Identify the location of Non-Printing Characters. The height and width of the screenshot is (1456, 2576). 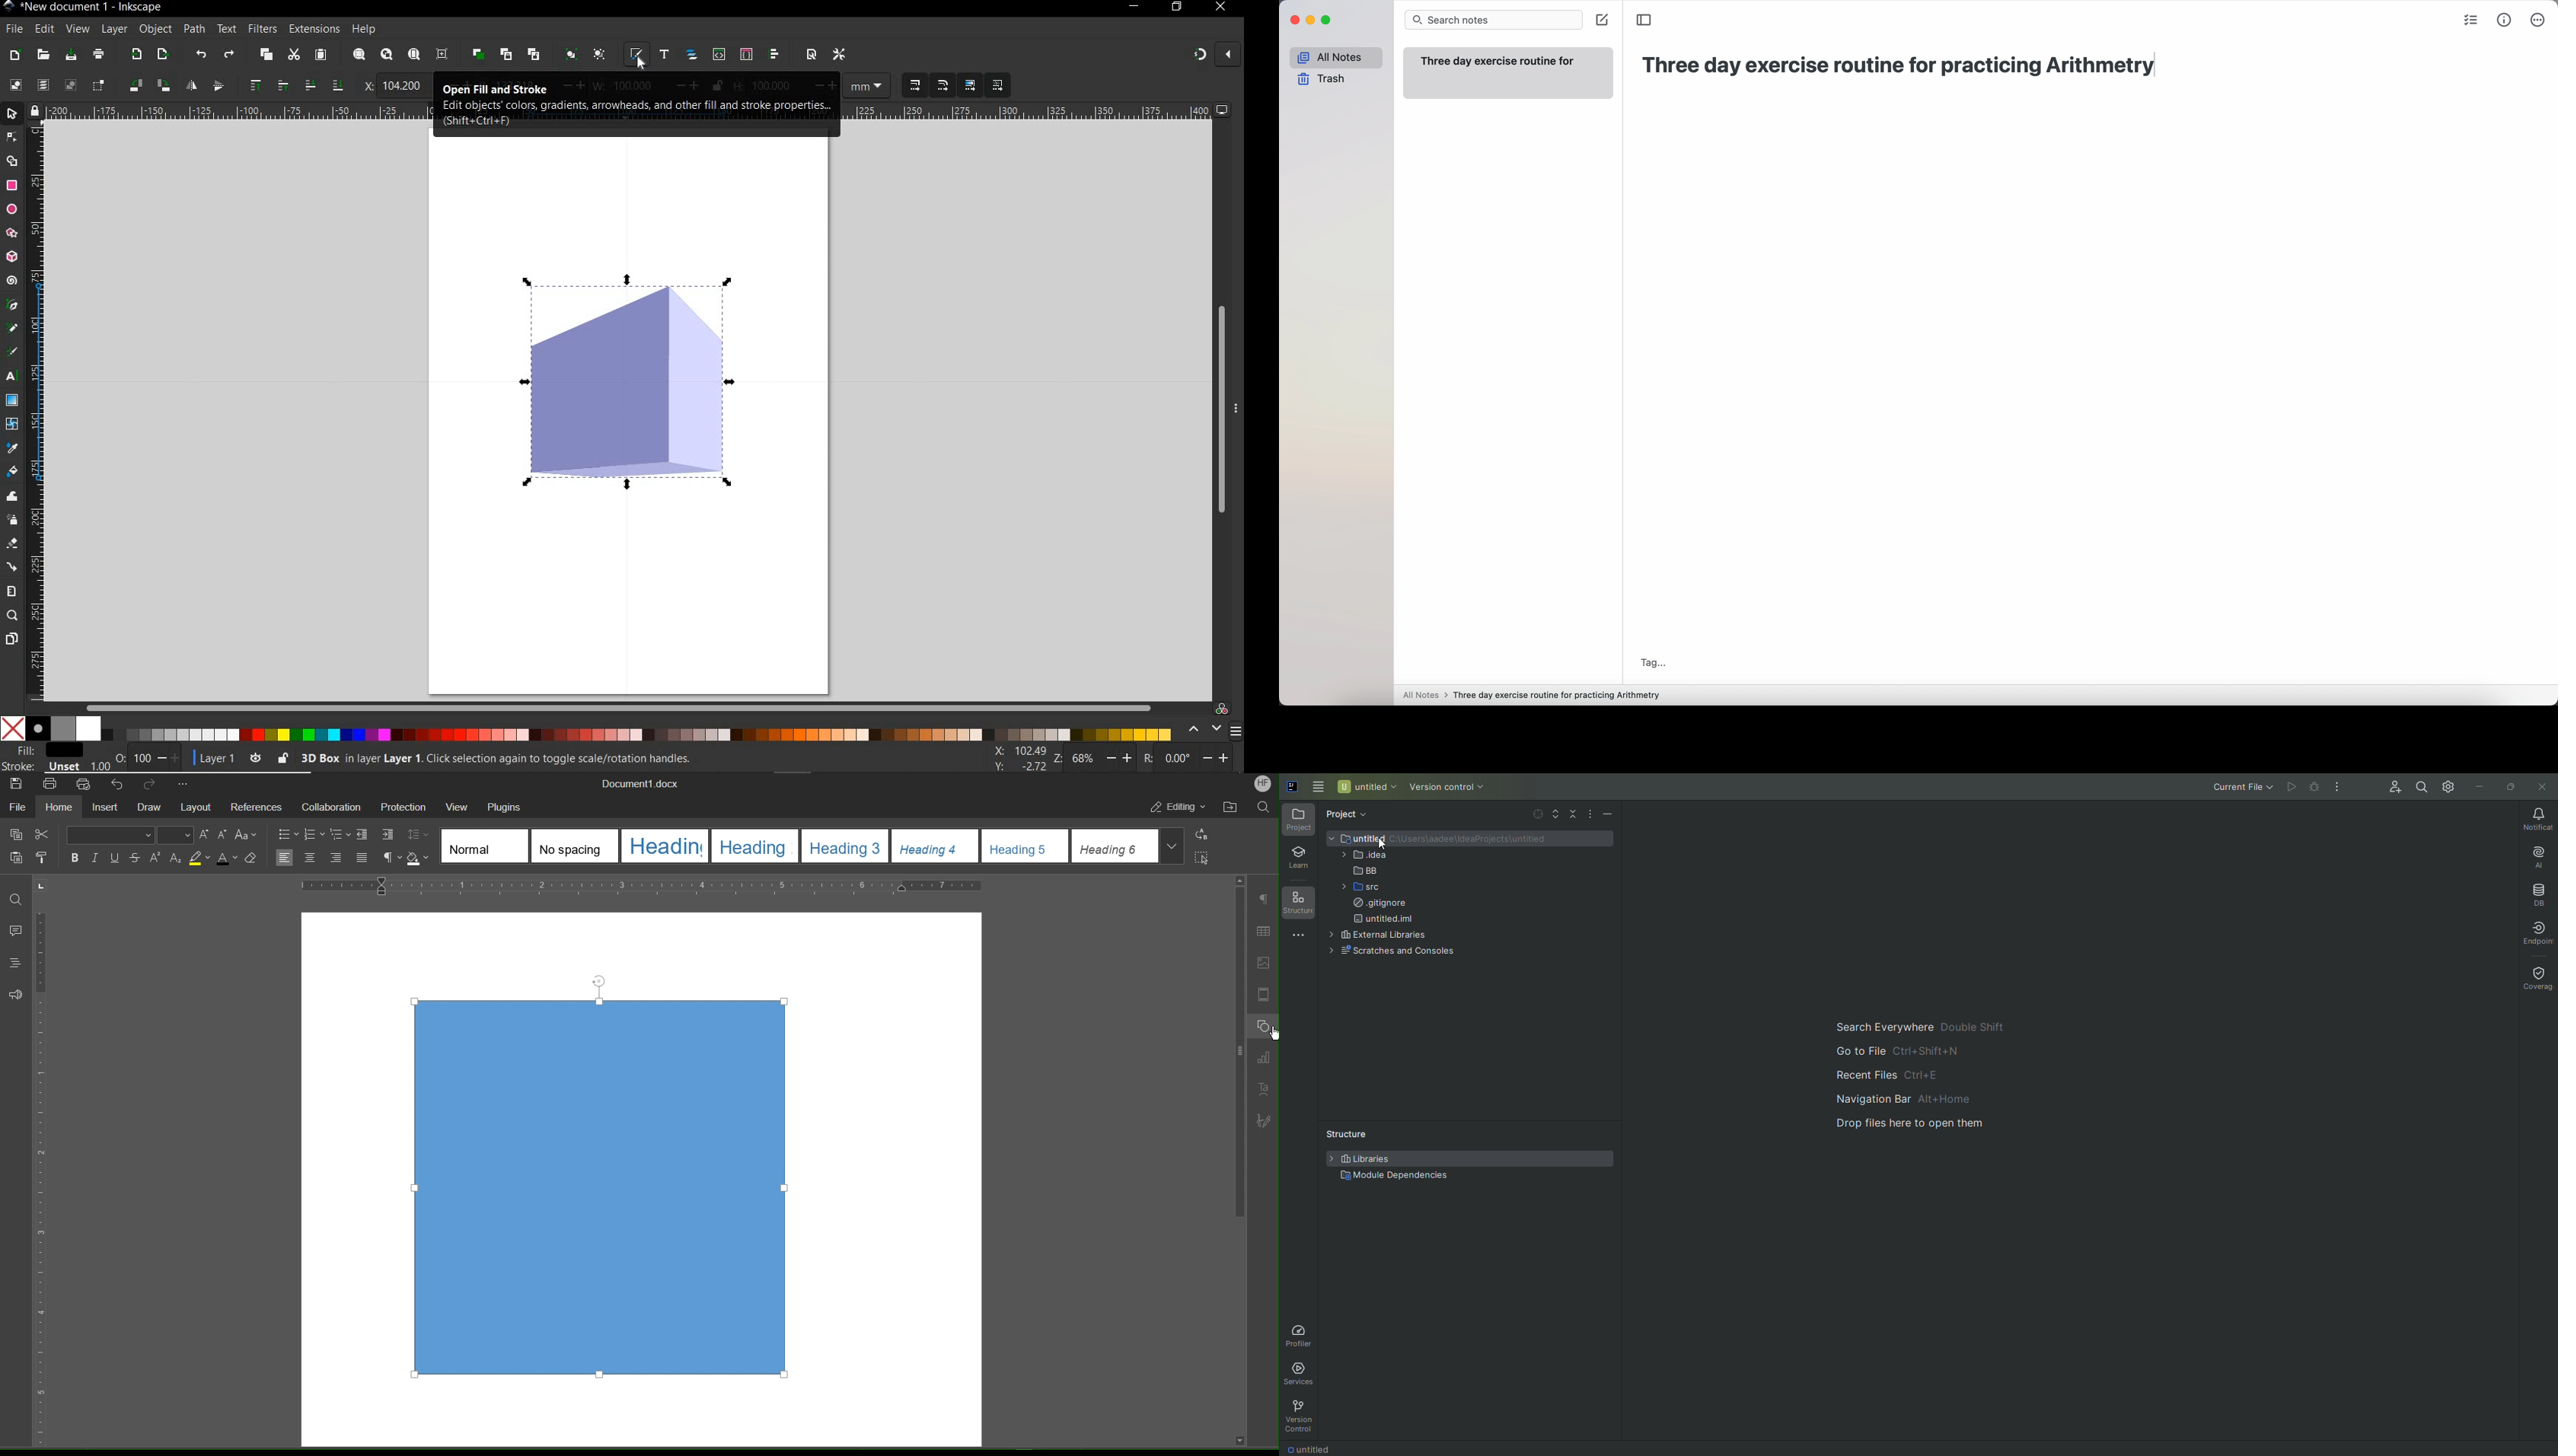
(391, 859).